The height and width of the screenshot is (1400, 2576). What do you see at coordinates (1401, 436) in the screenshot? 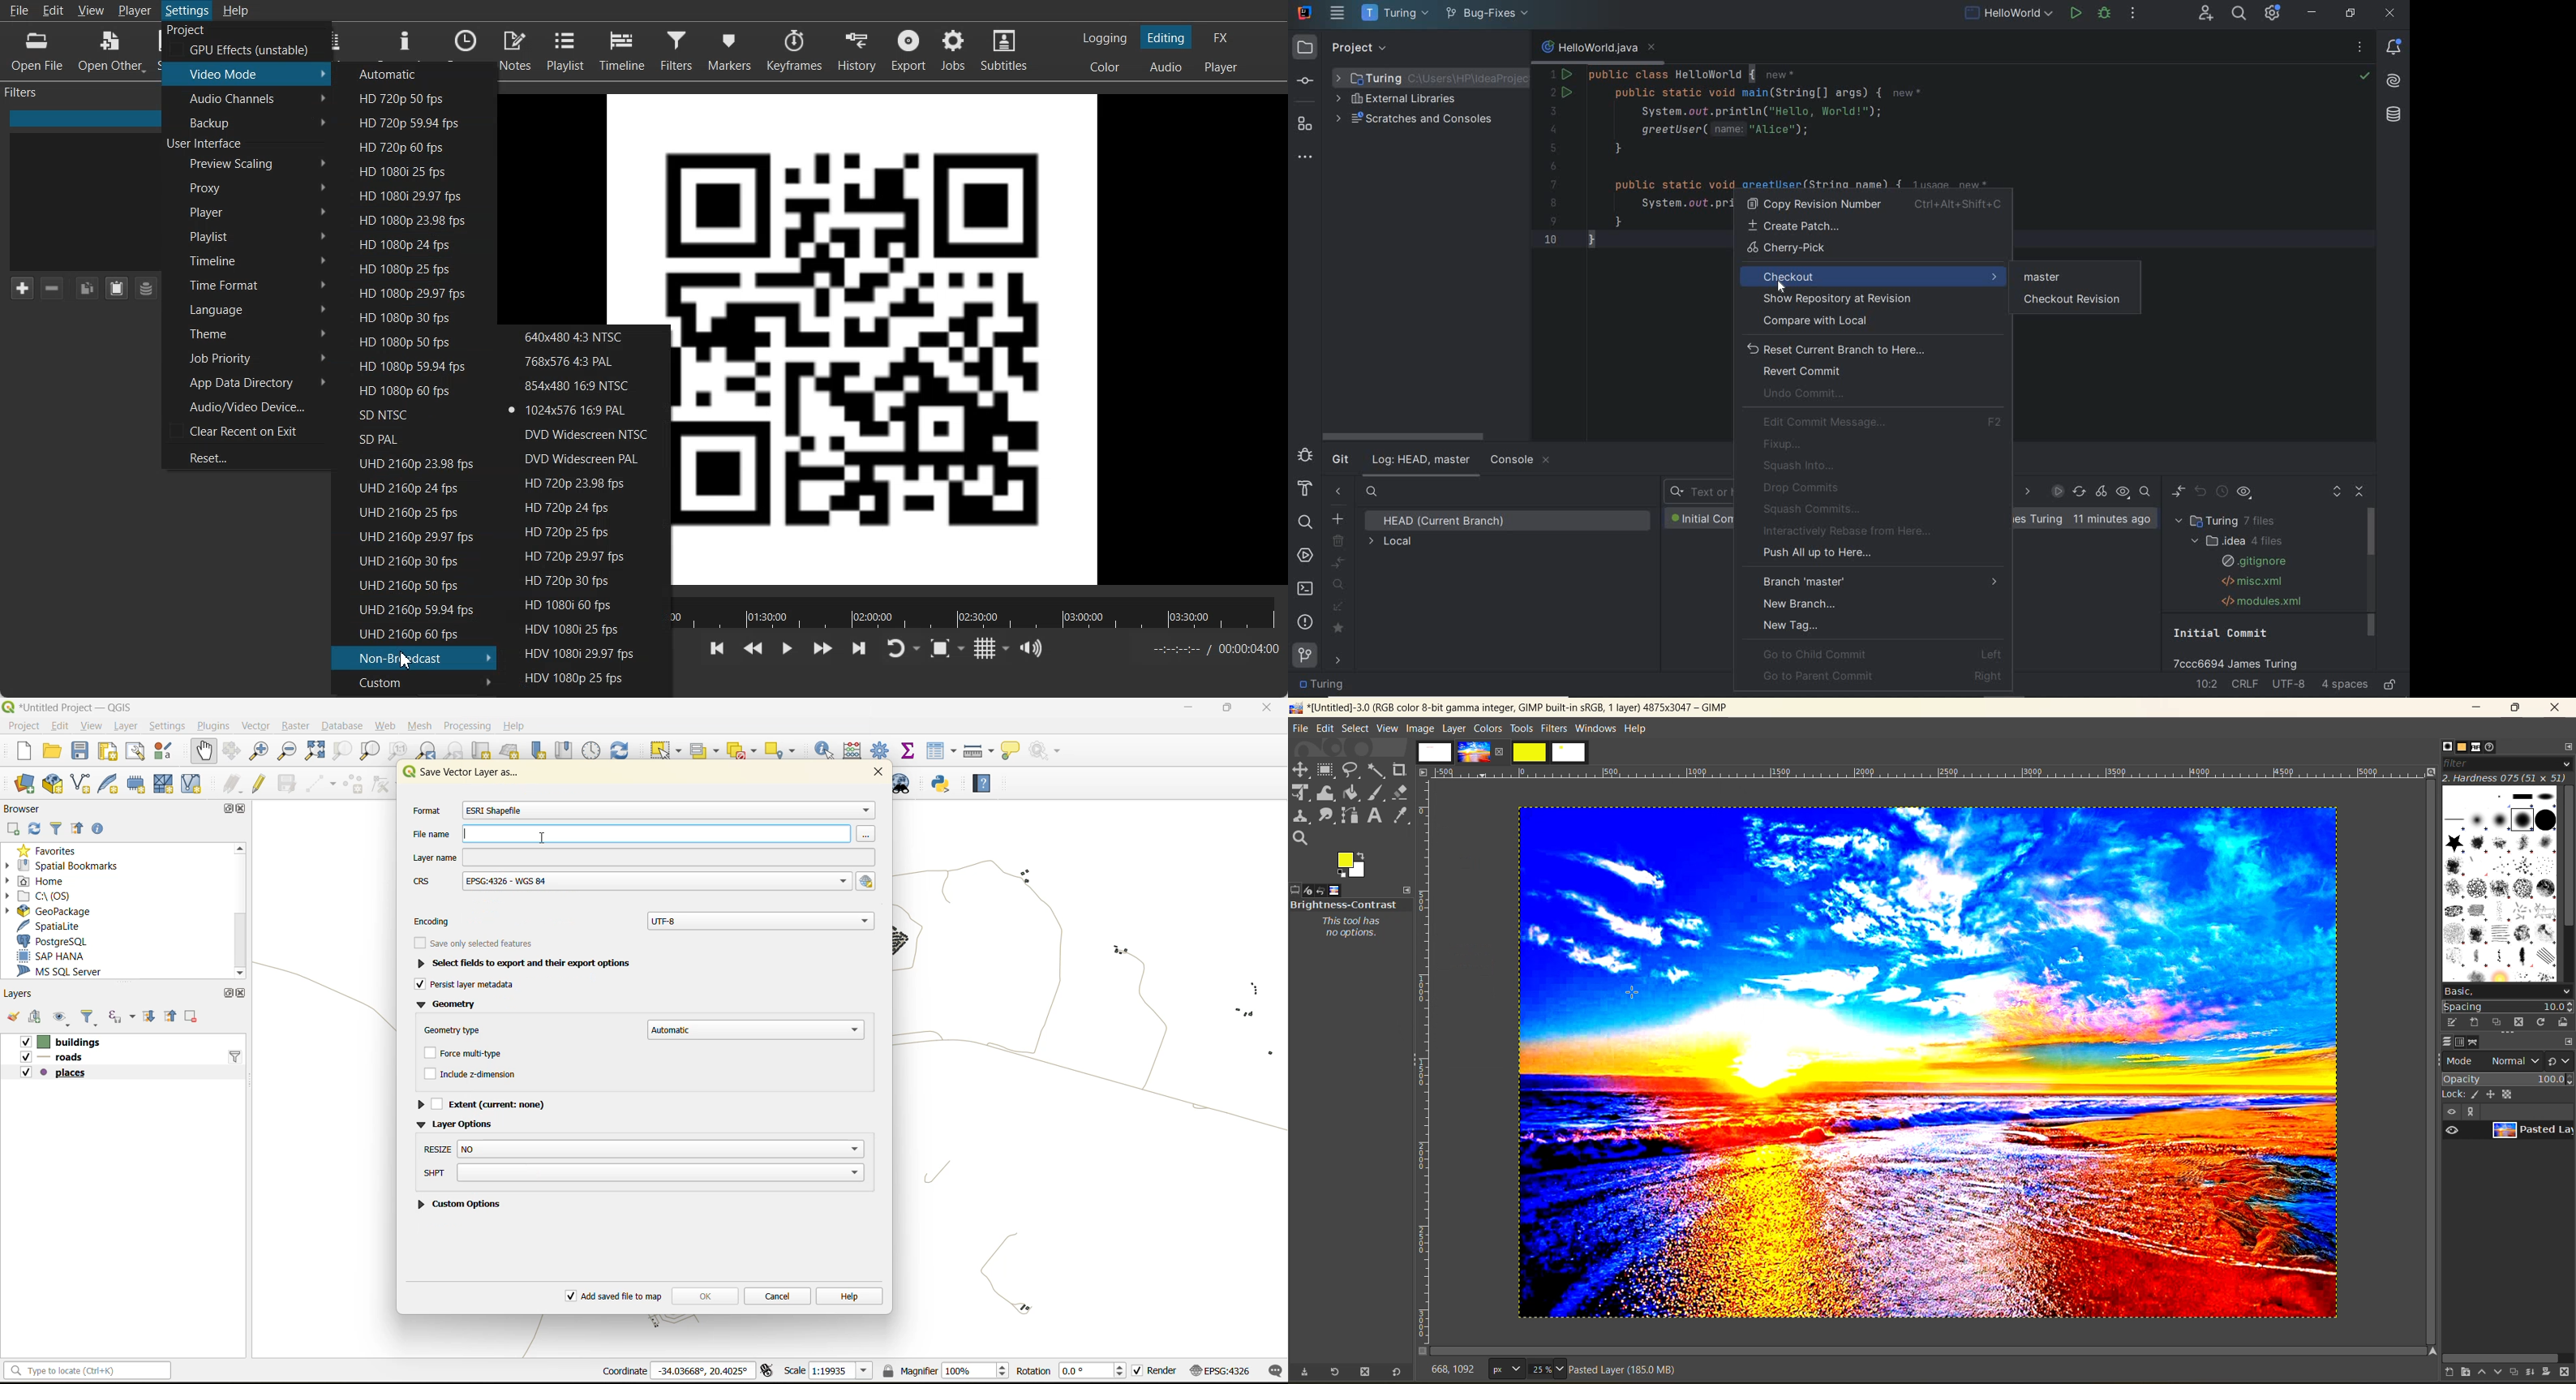
I see `scrollbar` at bounding box center [1401, 436].